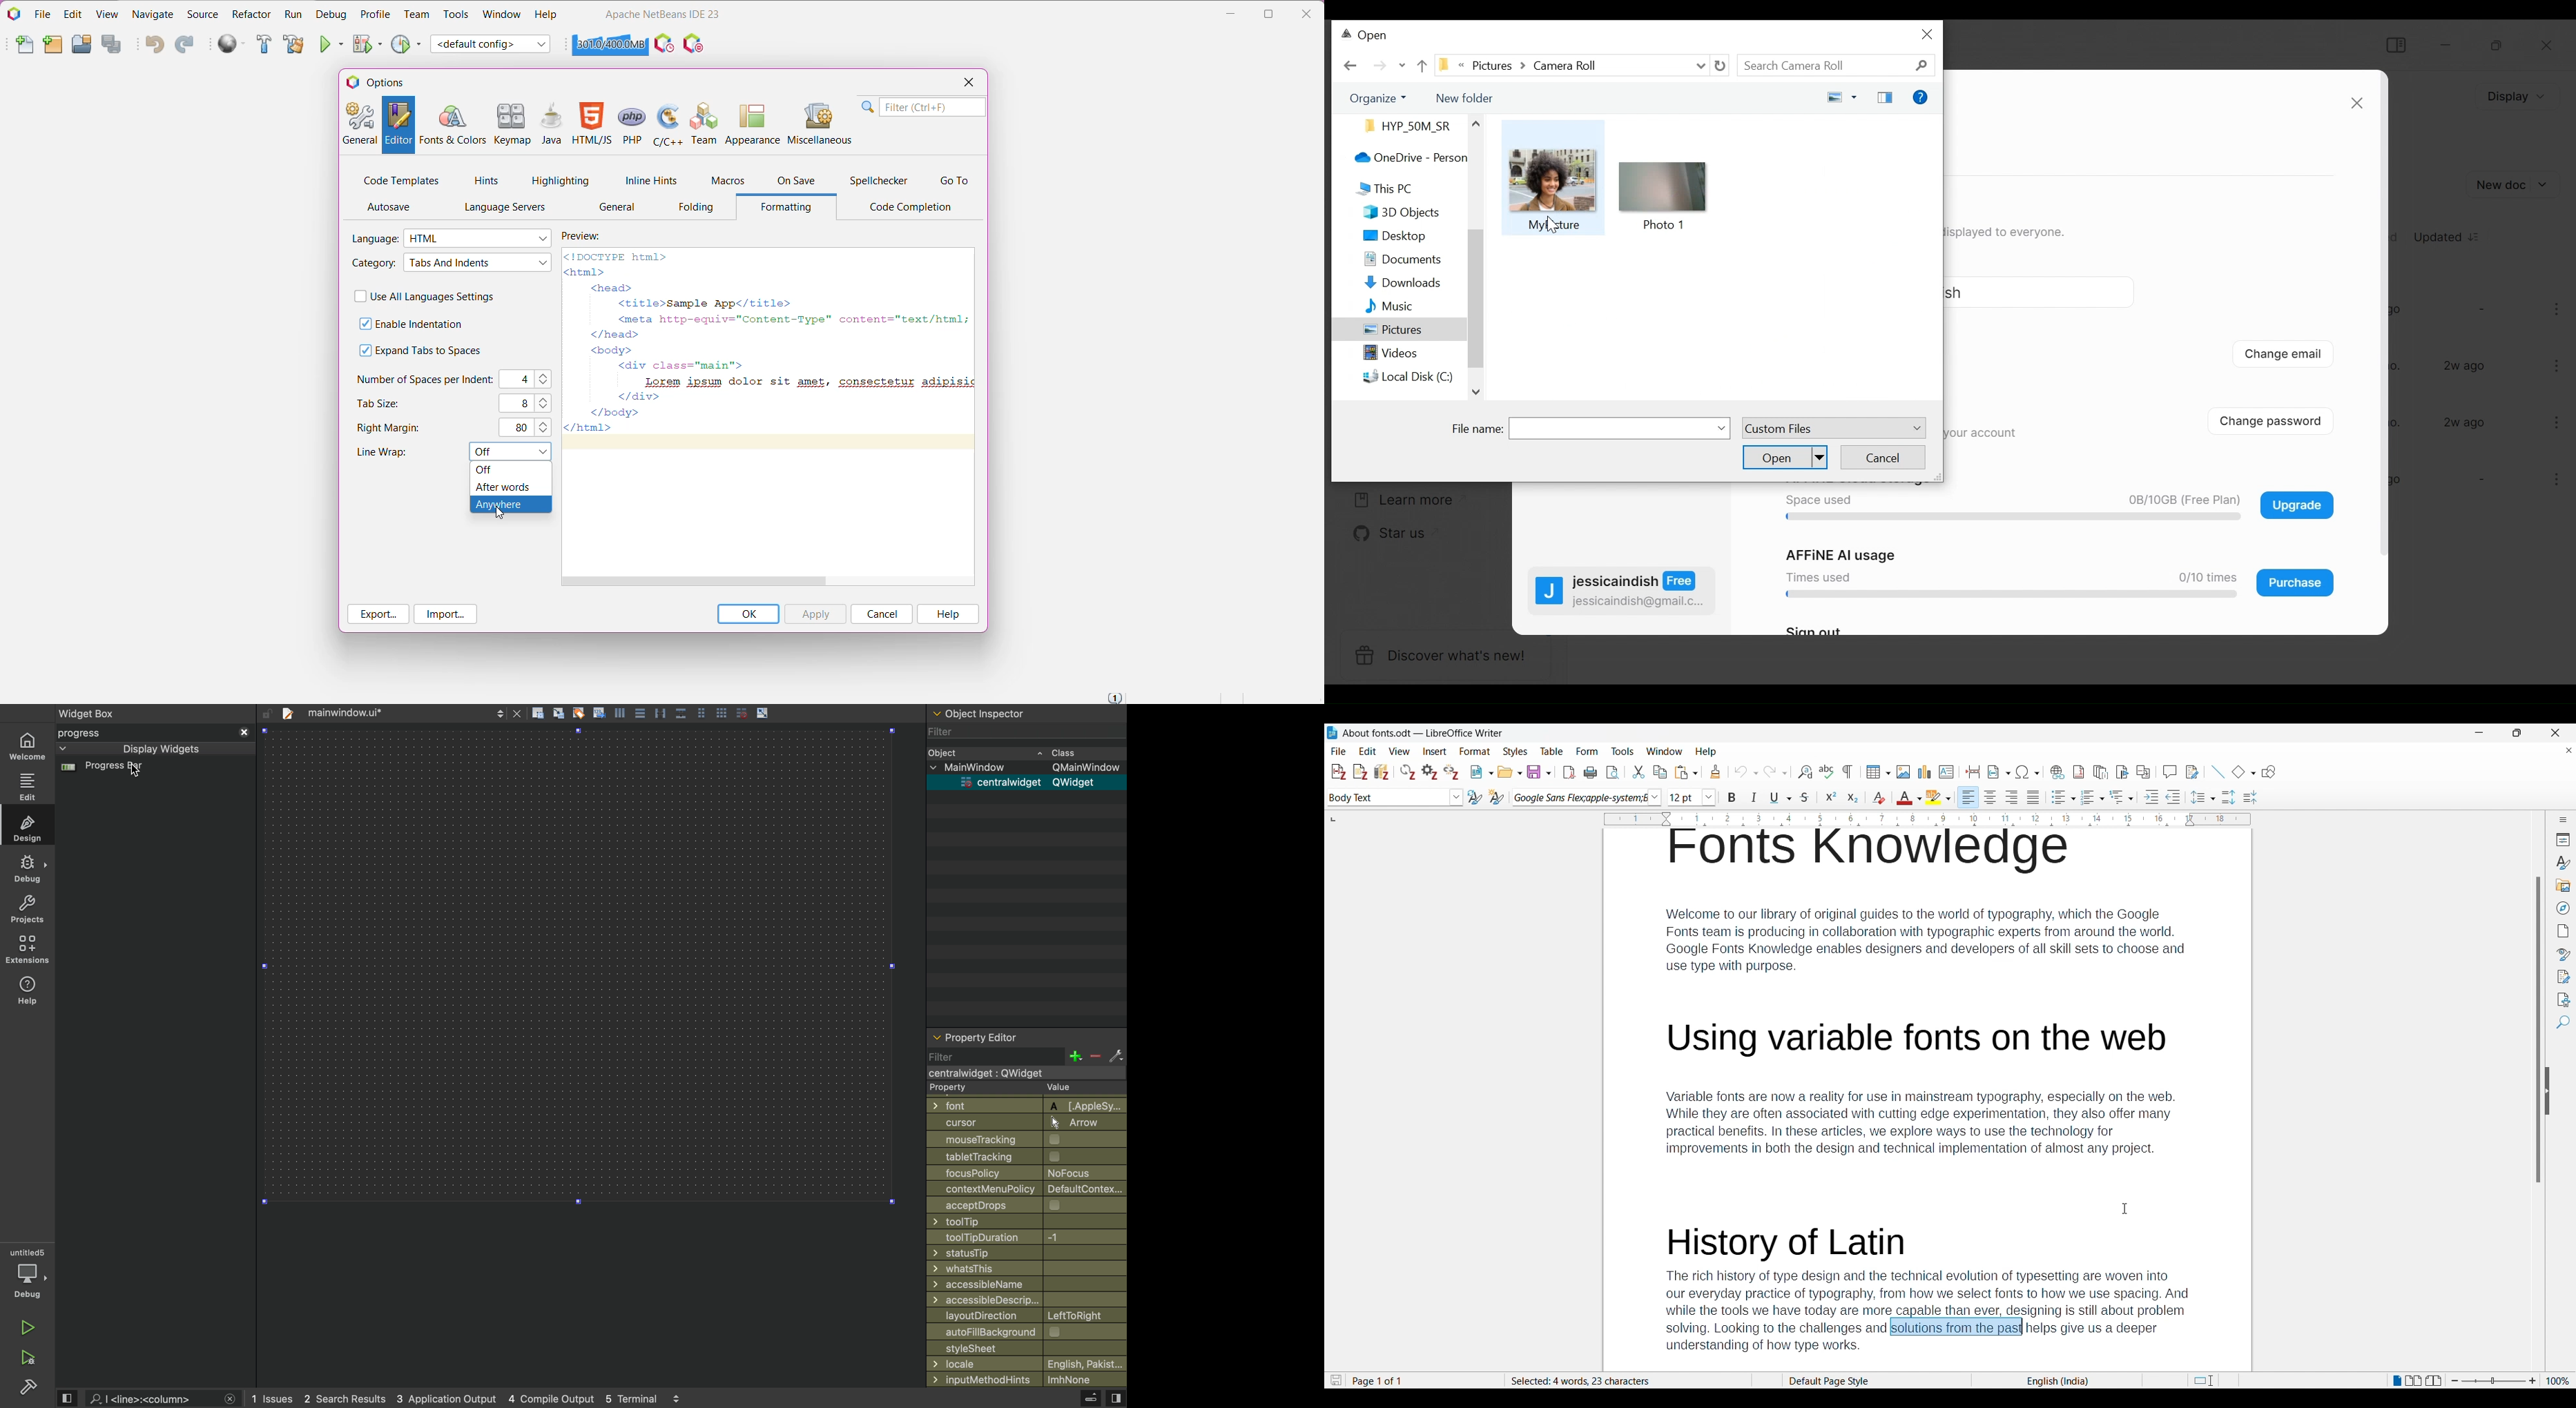 The height and width of the screenshot is (1428, 2576). What do you see at coordinates (2058, 772) in the screenshot?
I see `Insert hyperlink` at bounding box center [2058, 772].